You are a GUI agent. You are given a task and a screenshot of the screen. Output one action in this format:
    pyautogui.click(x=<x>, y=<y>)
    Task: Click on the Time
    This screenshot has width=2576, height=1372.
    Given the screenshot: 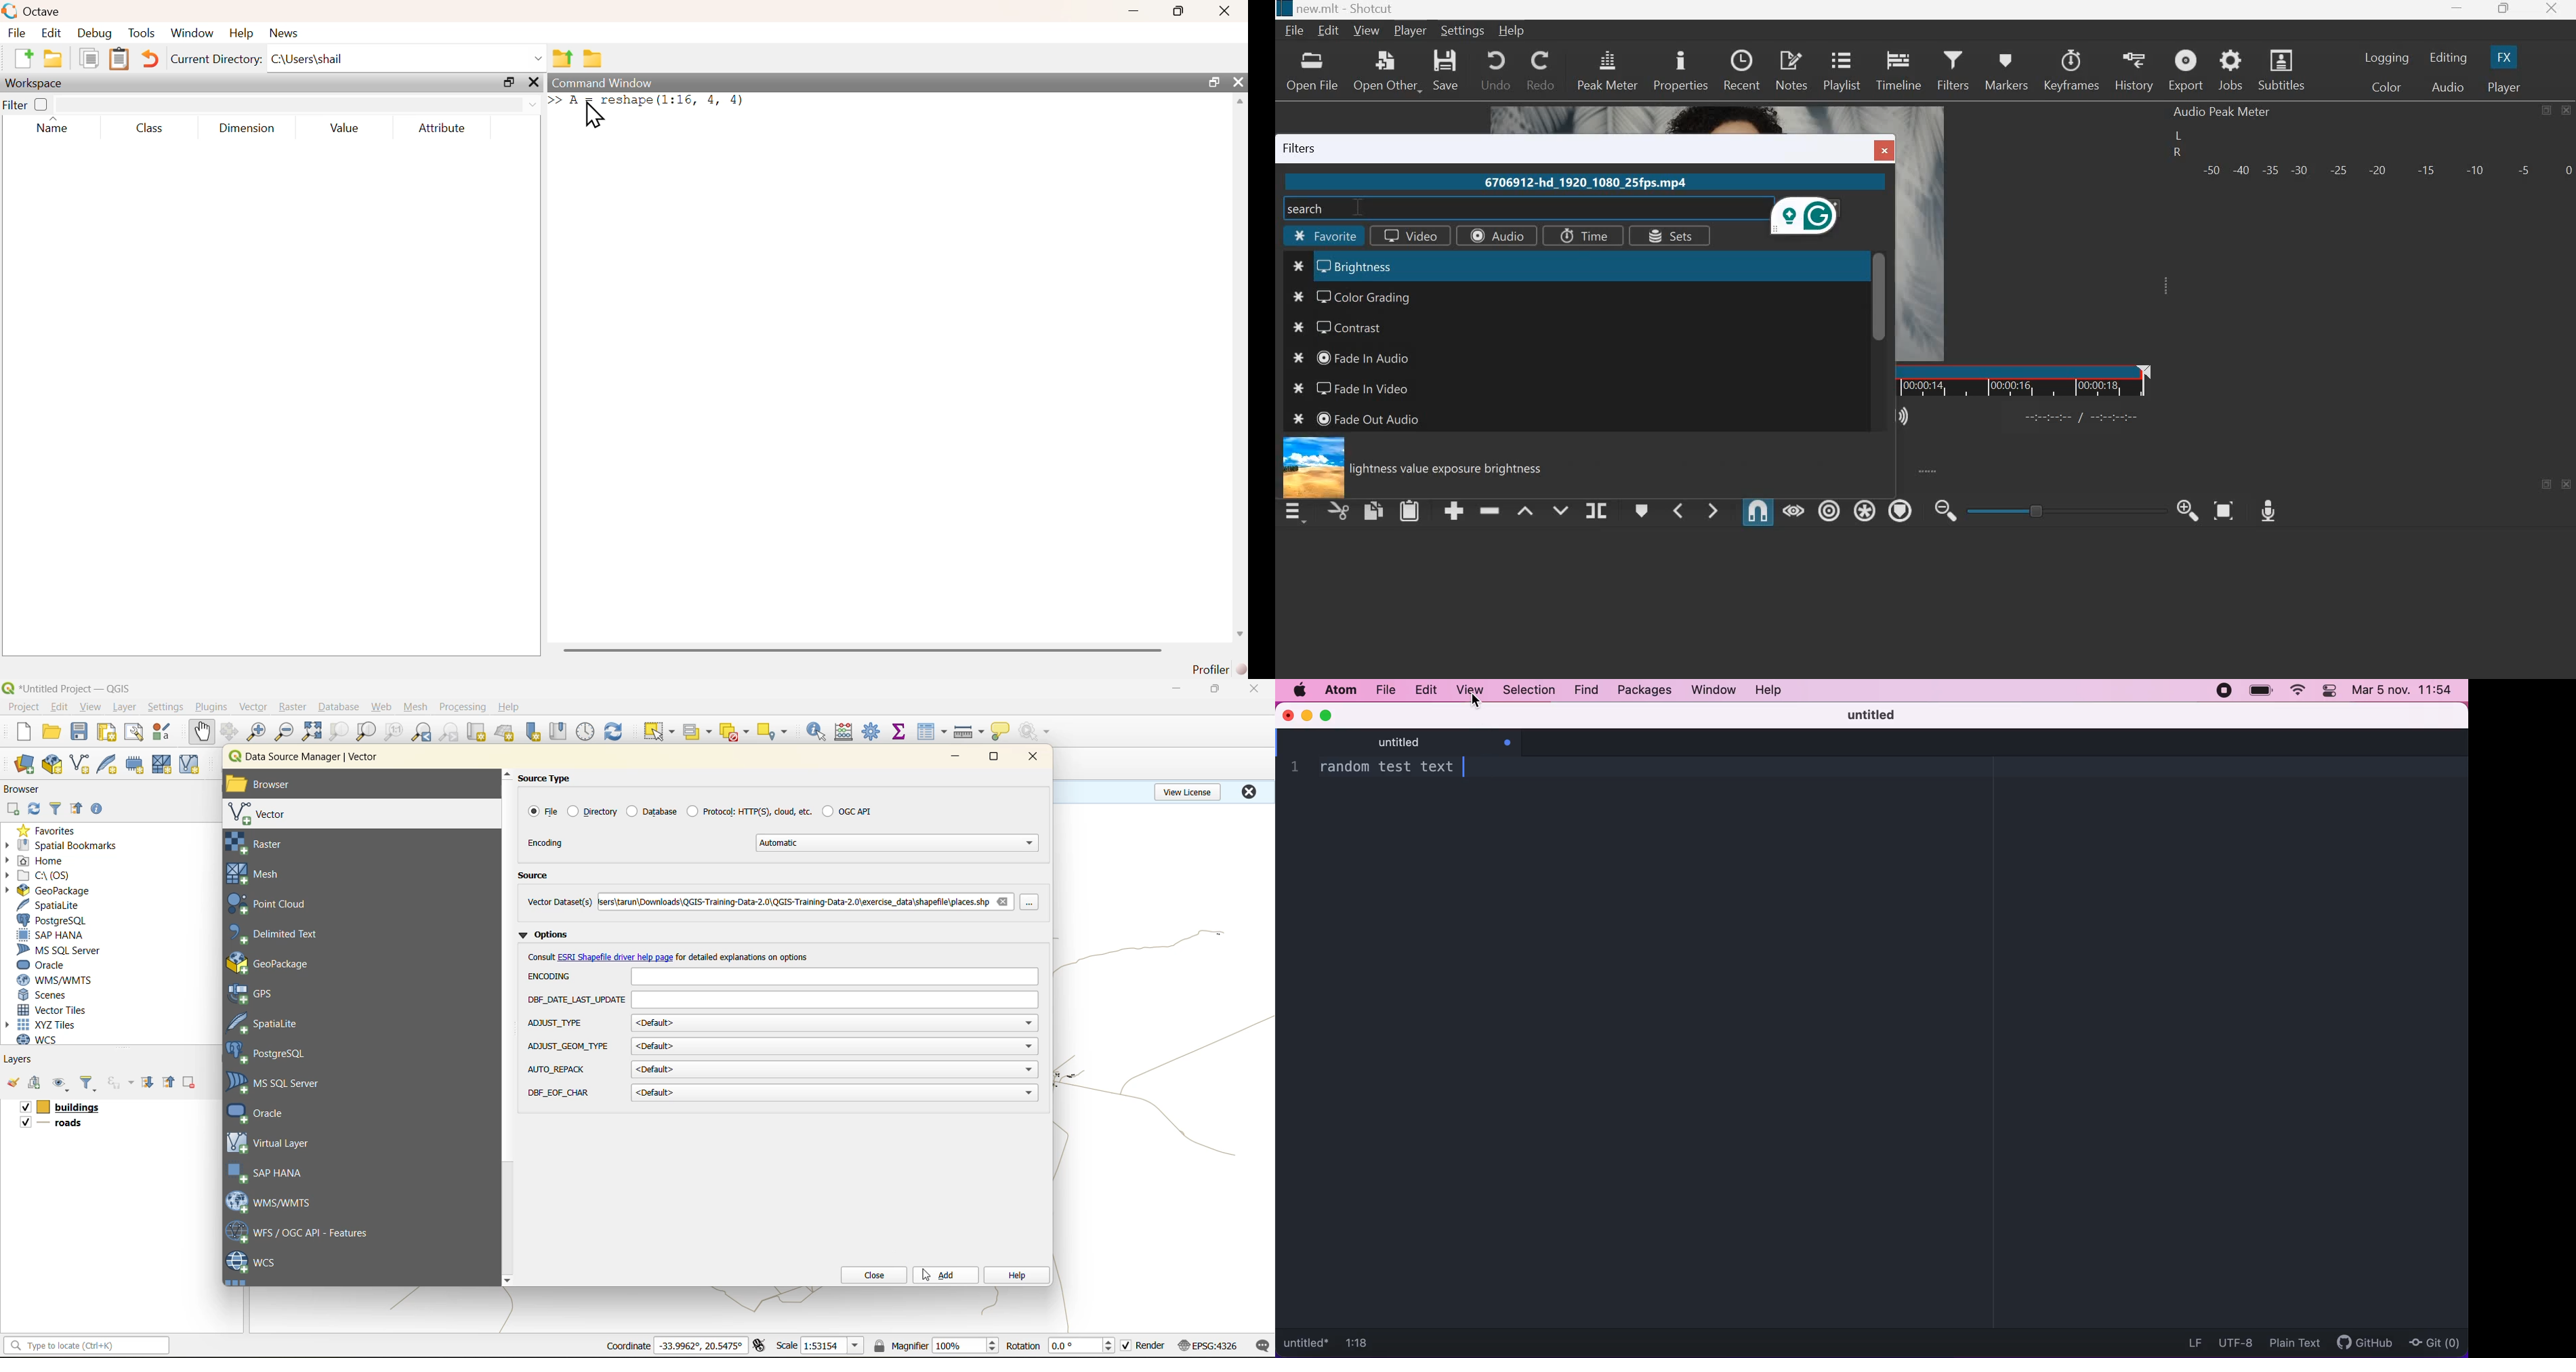 What is the action you would take?
    pyautogui.click(x=1581, y=234)
    